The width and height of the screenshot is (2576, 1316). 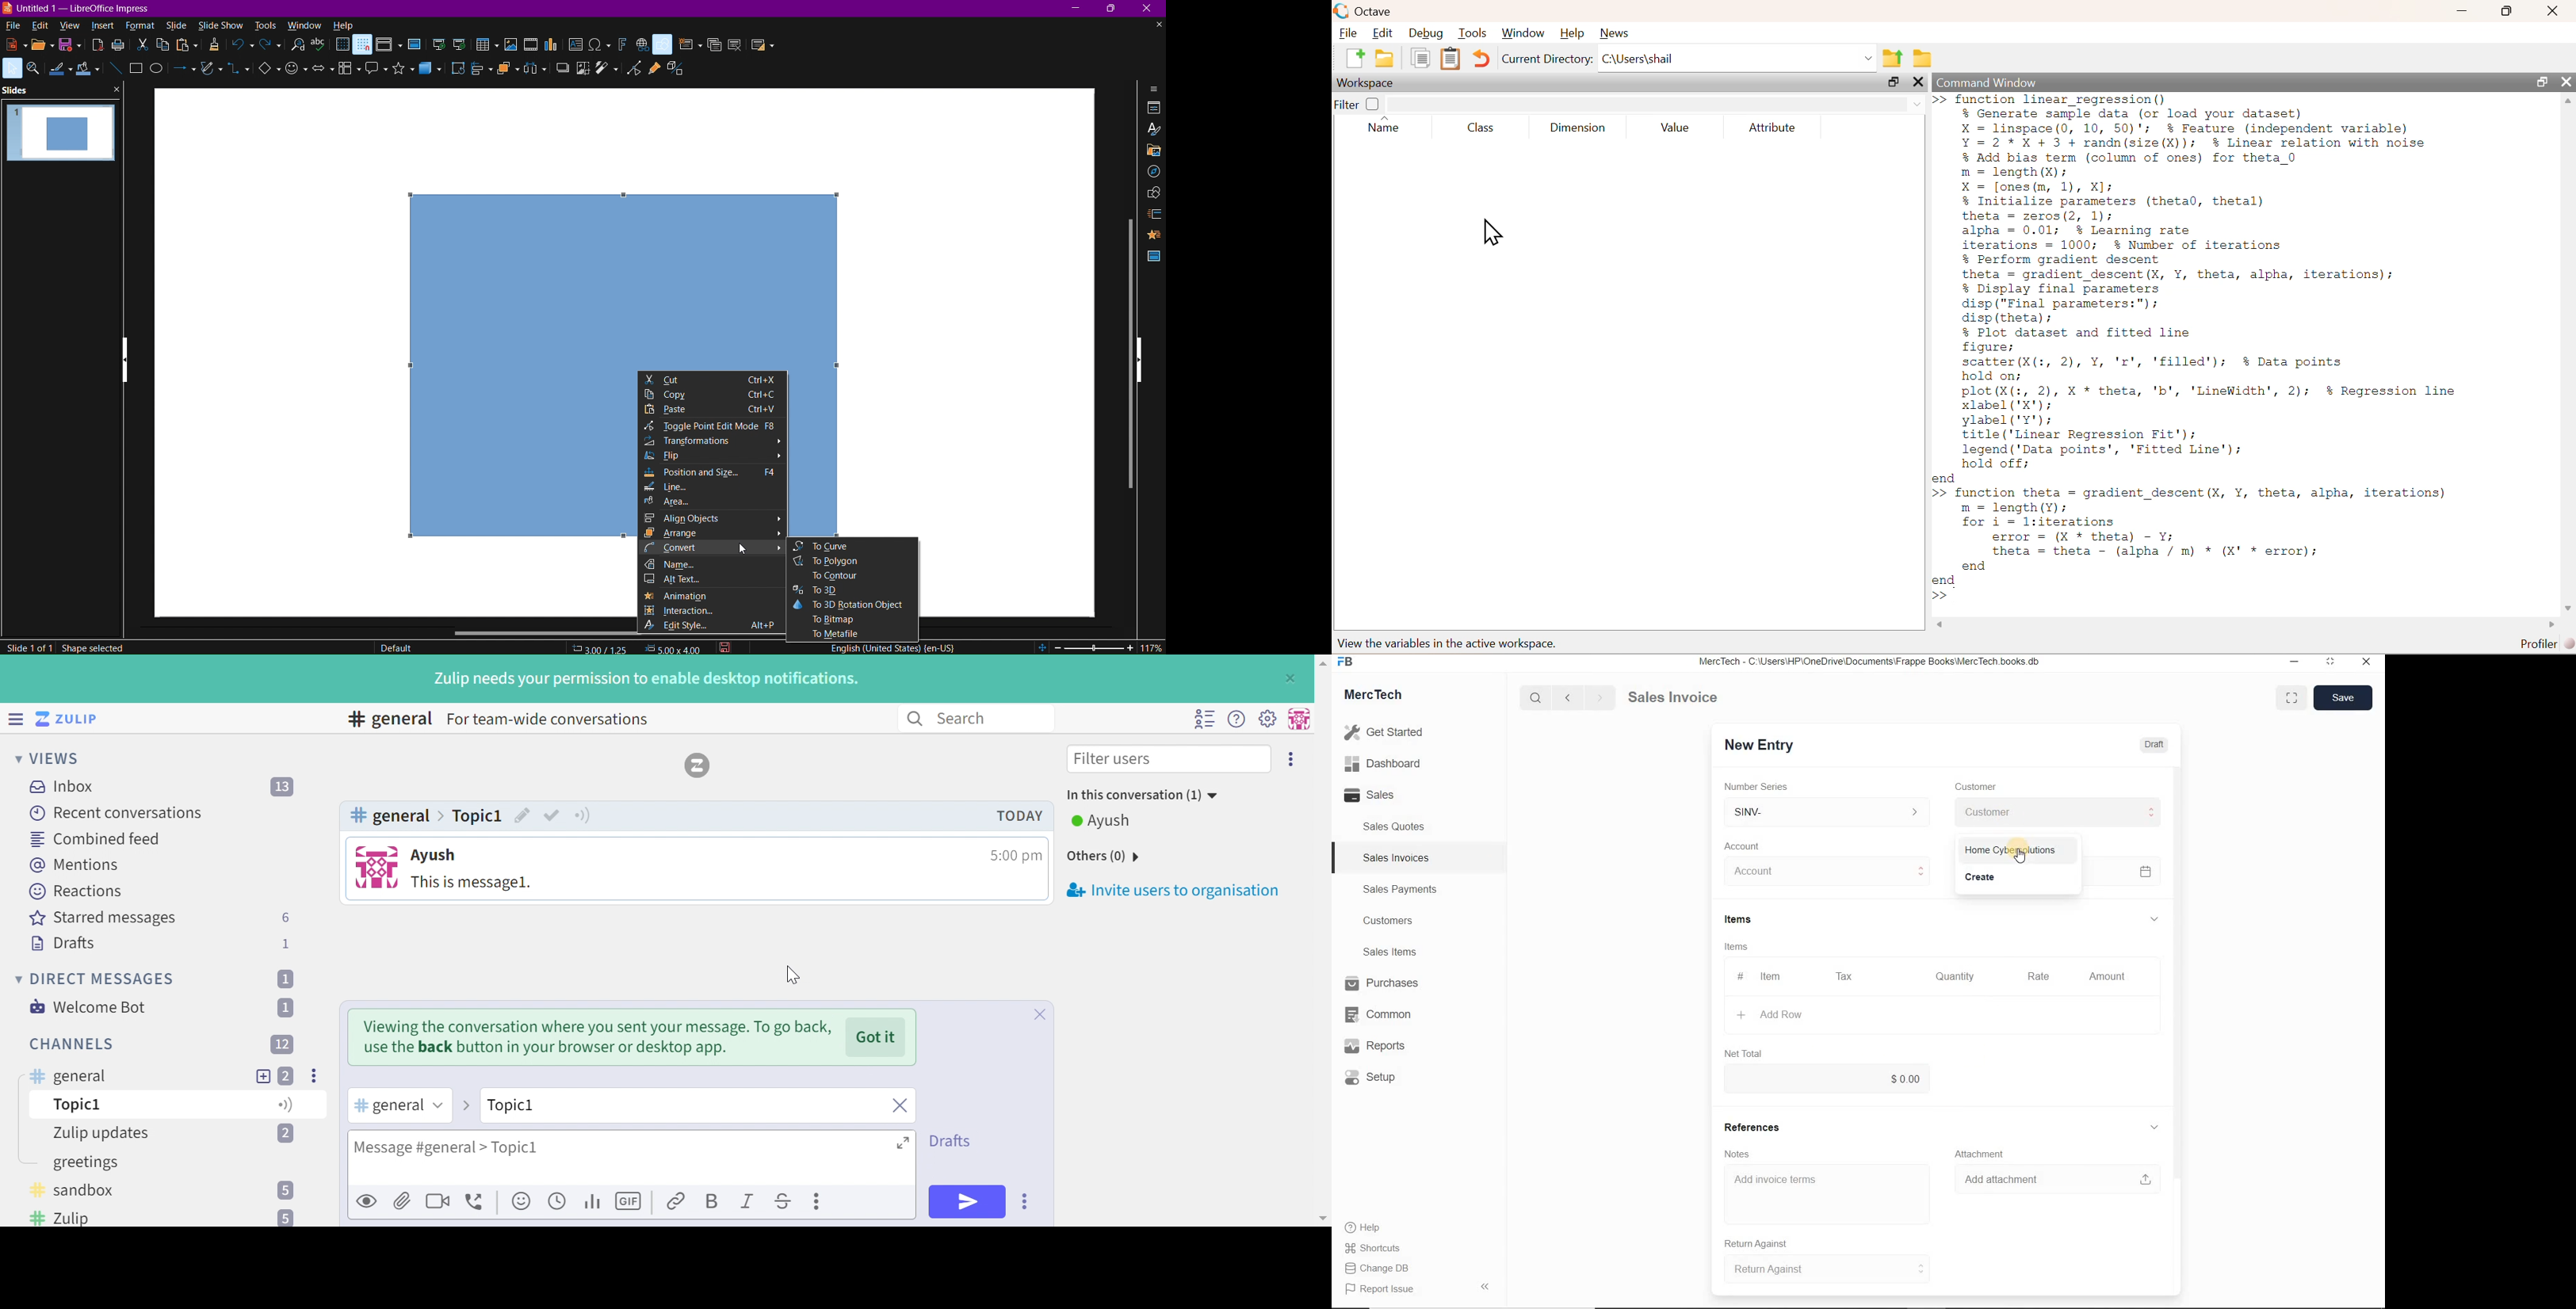 What do you see at coordinates (1760, 787) in the screenshot?
I see `Number Series` at bounding box center [1760, 787].